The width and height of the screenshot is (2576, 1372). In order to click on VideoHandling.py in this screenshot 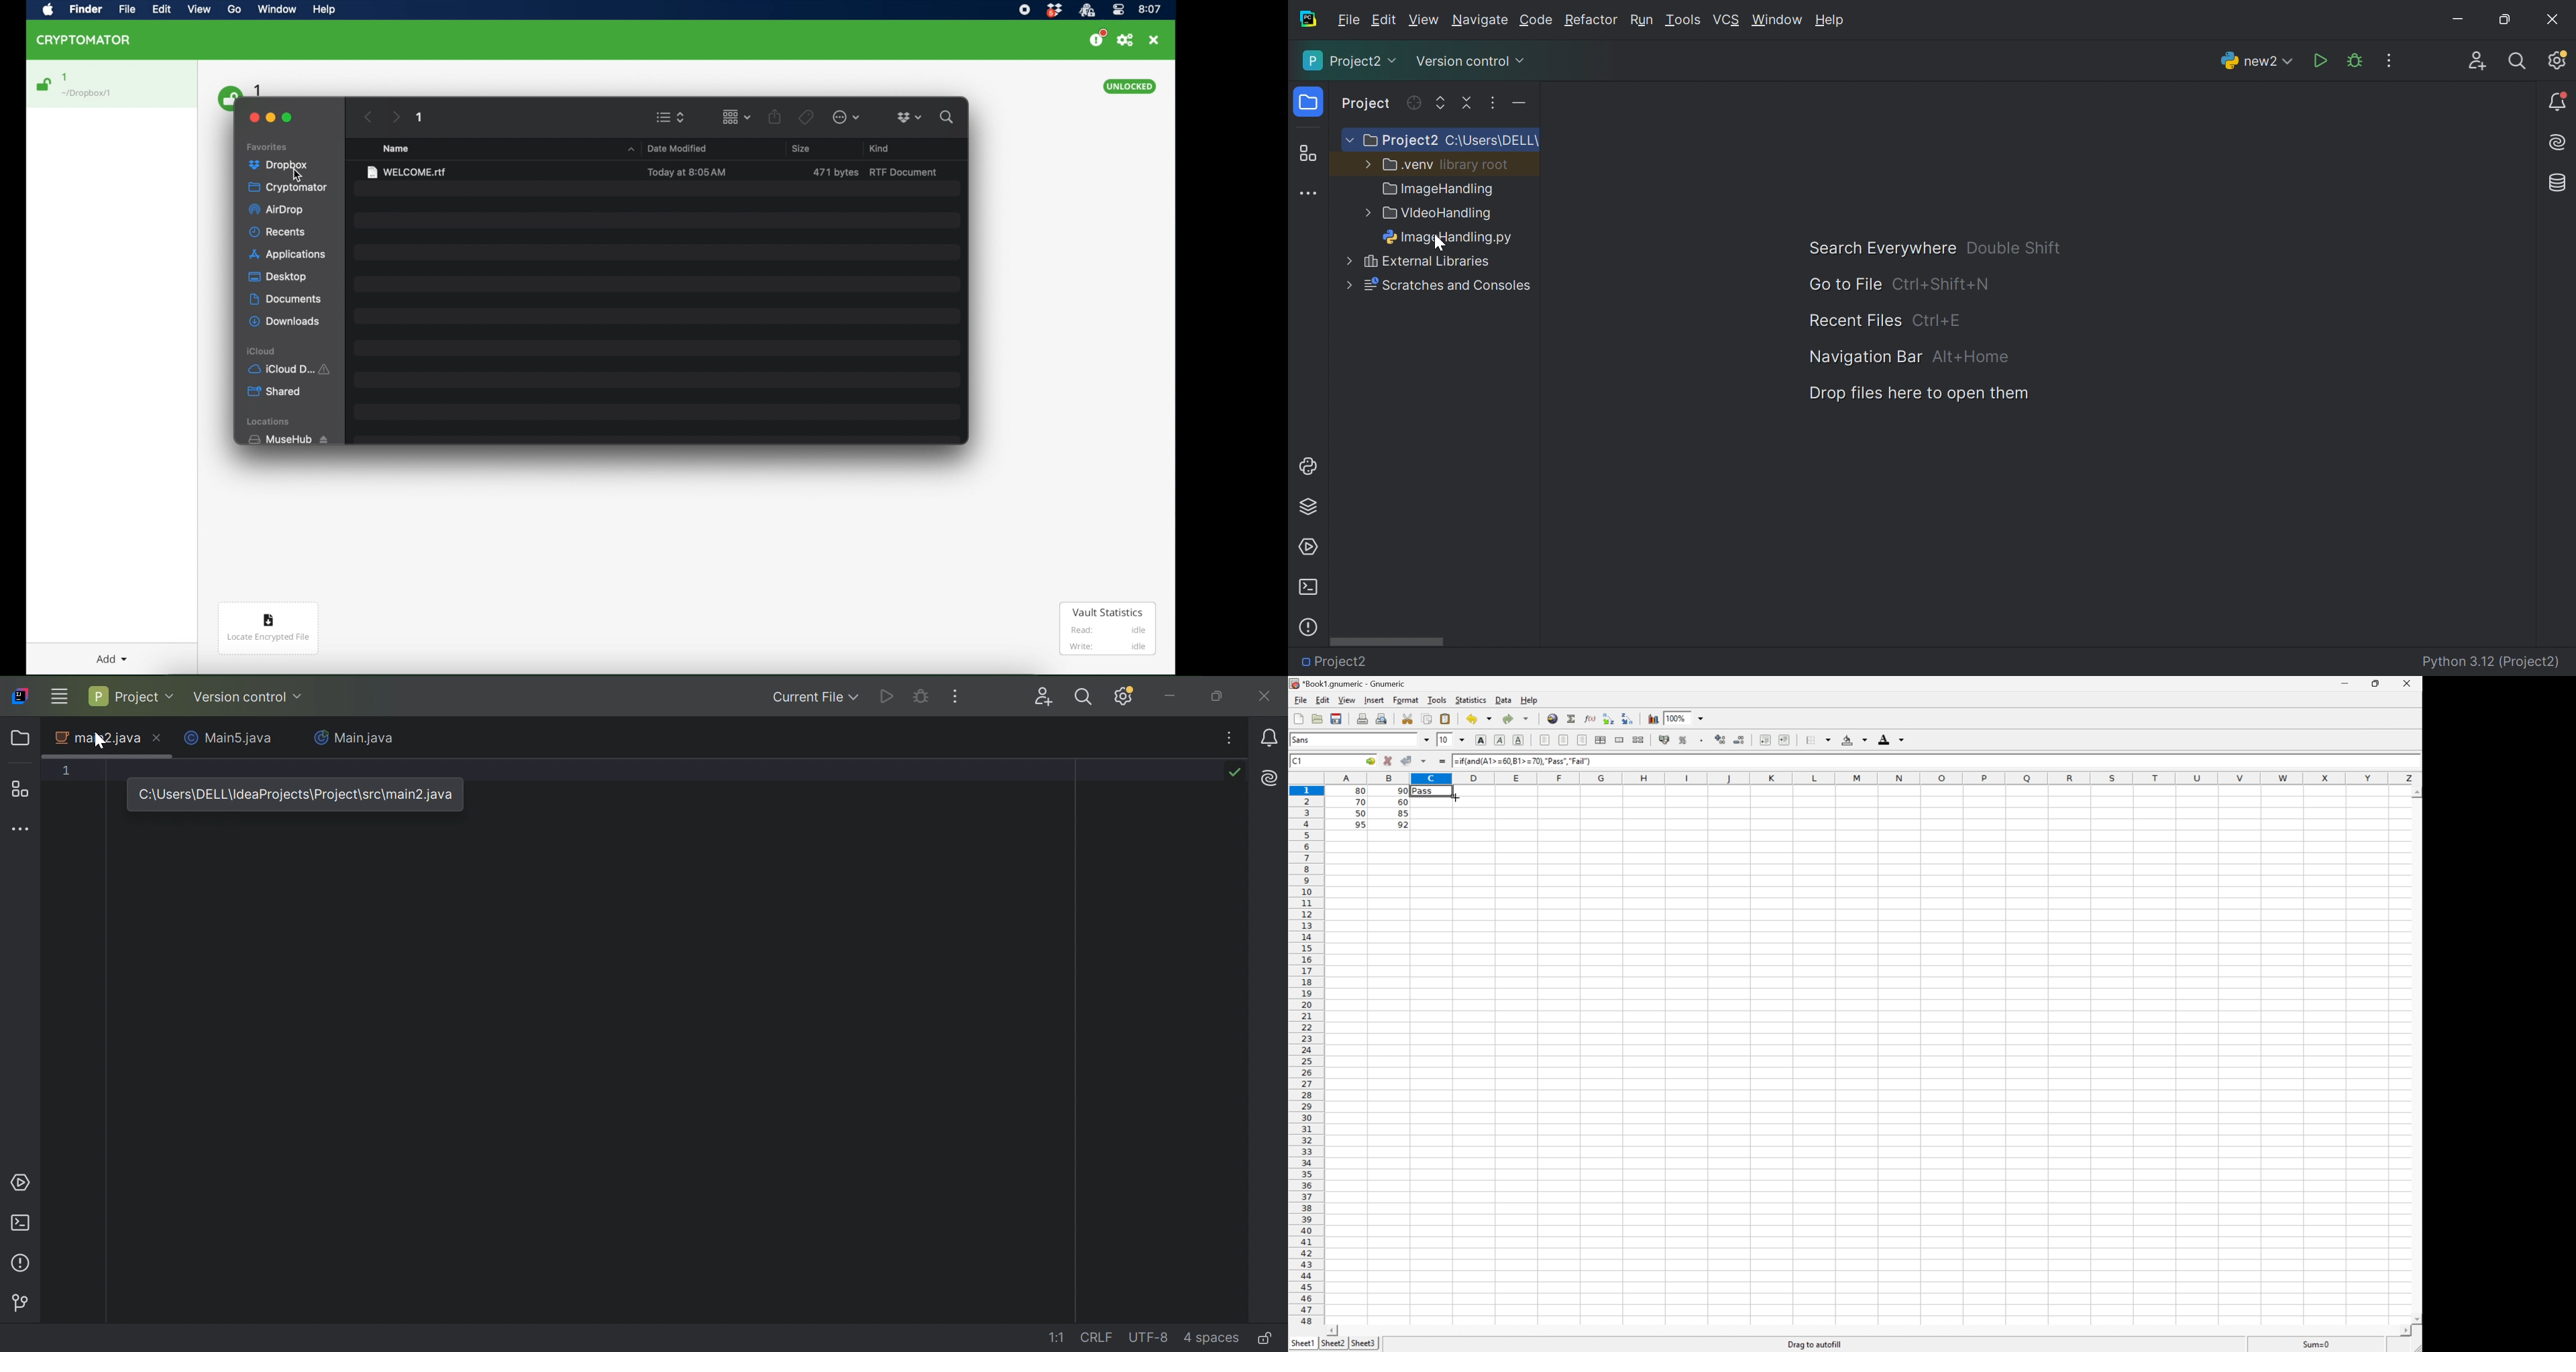, I will do `click(1457, 660)`.